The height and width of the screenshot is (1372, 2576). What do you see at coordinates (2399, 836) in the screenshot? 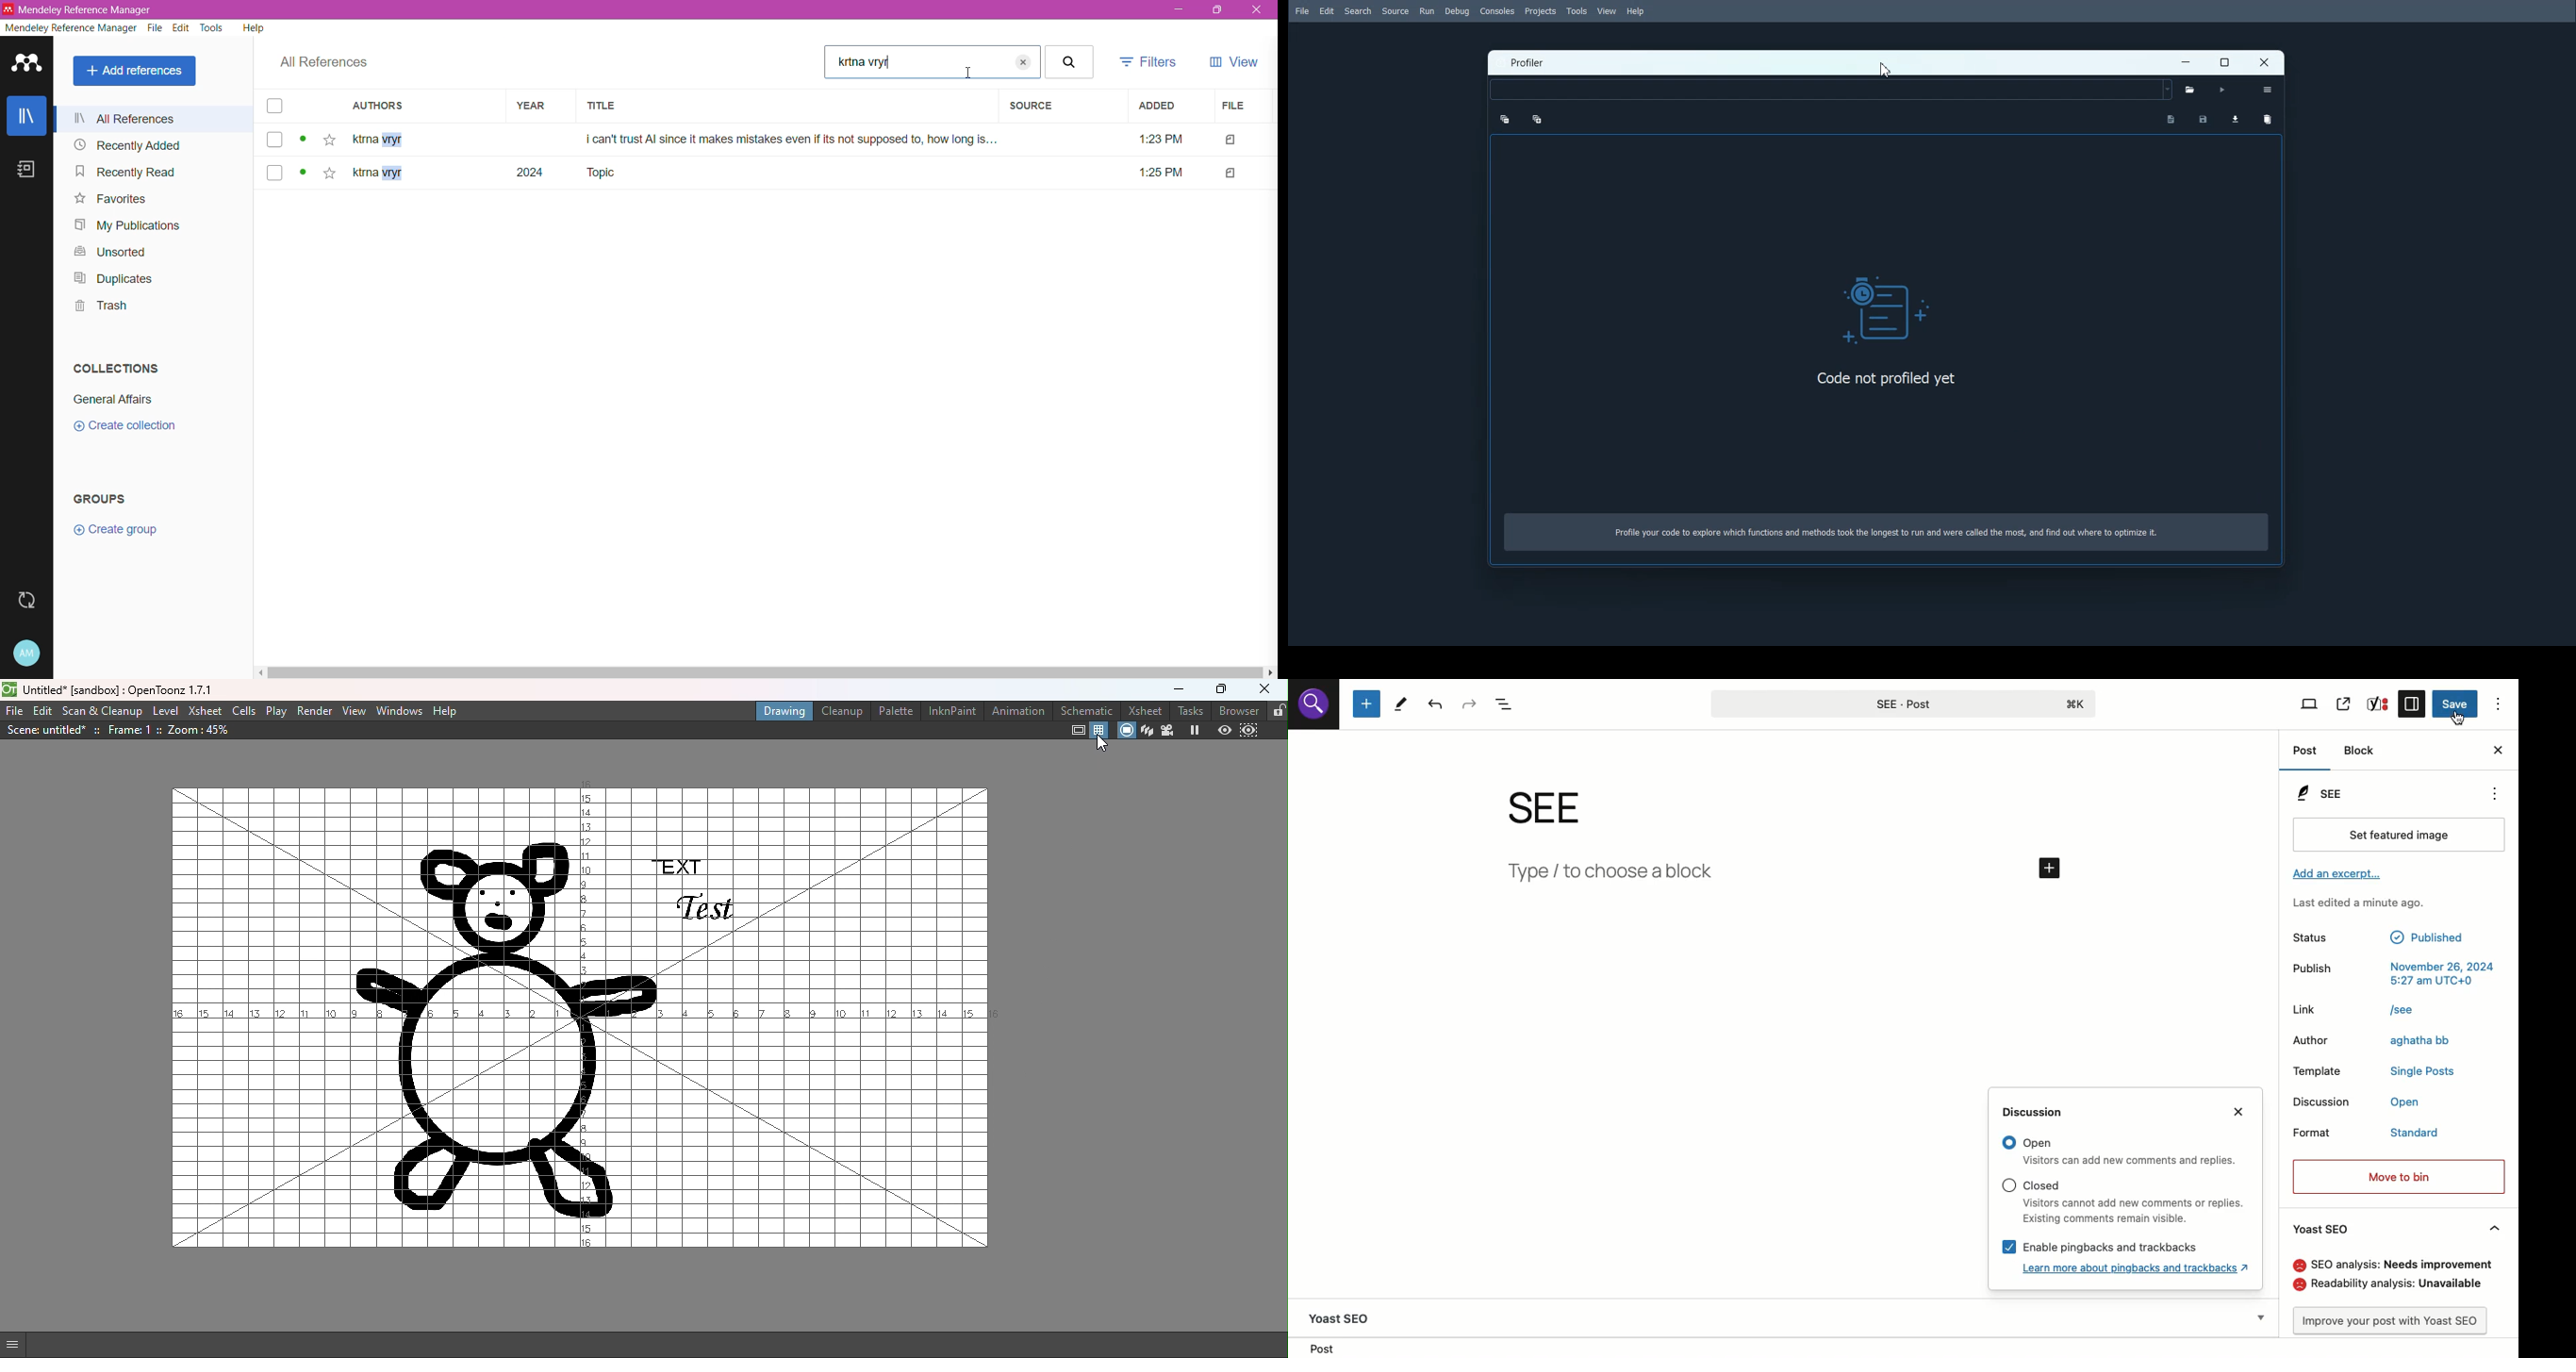
I see `Set featured image` at bounding box center [2399, 836].